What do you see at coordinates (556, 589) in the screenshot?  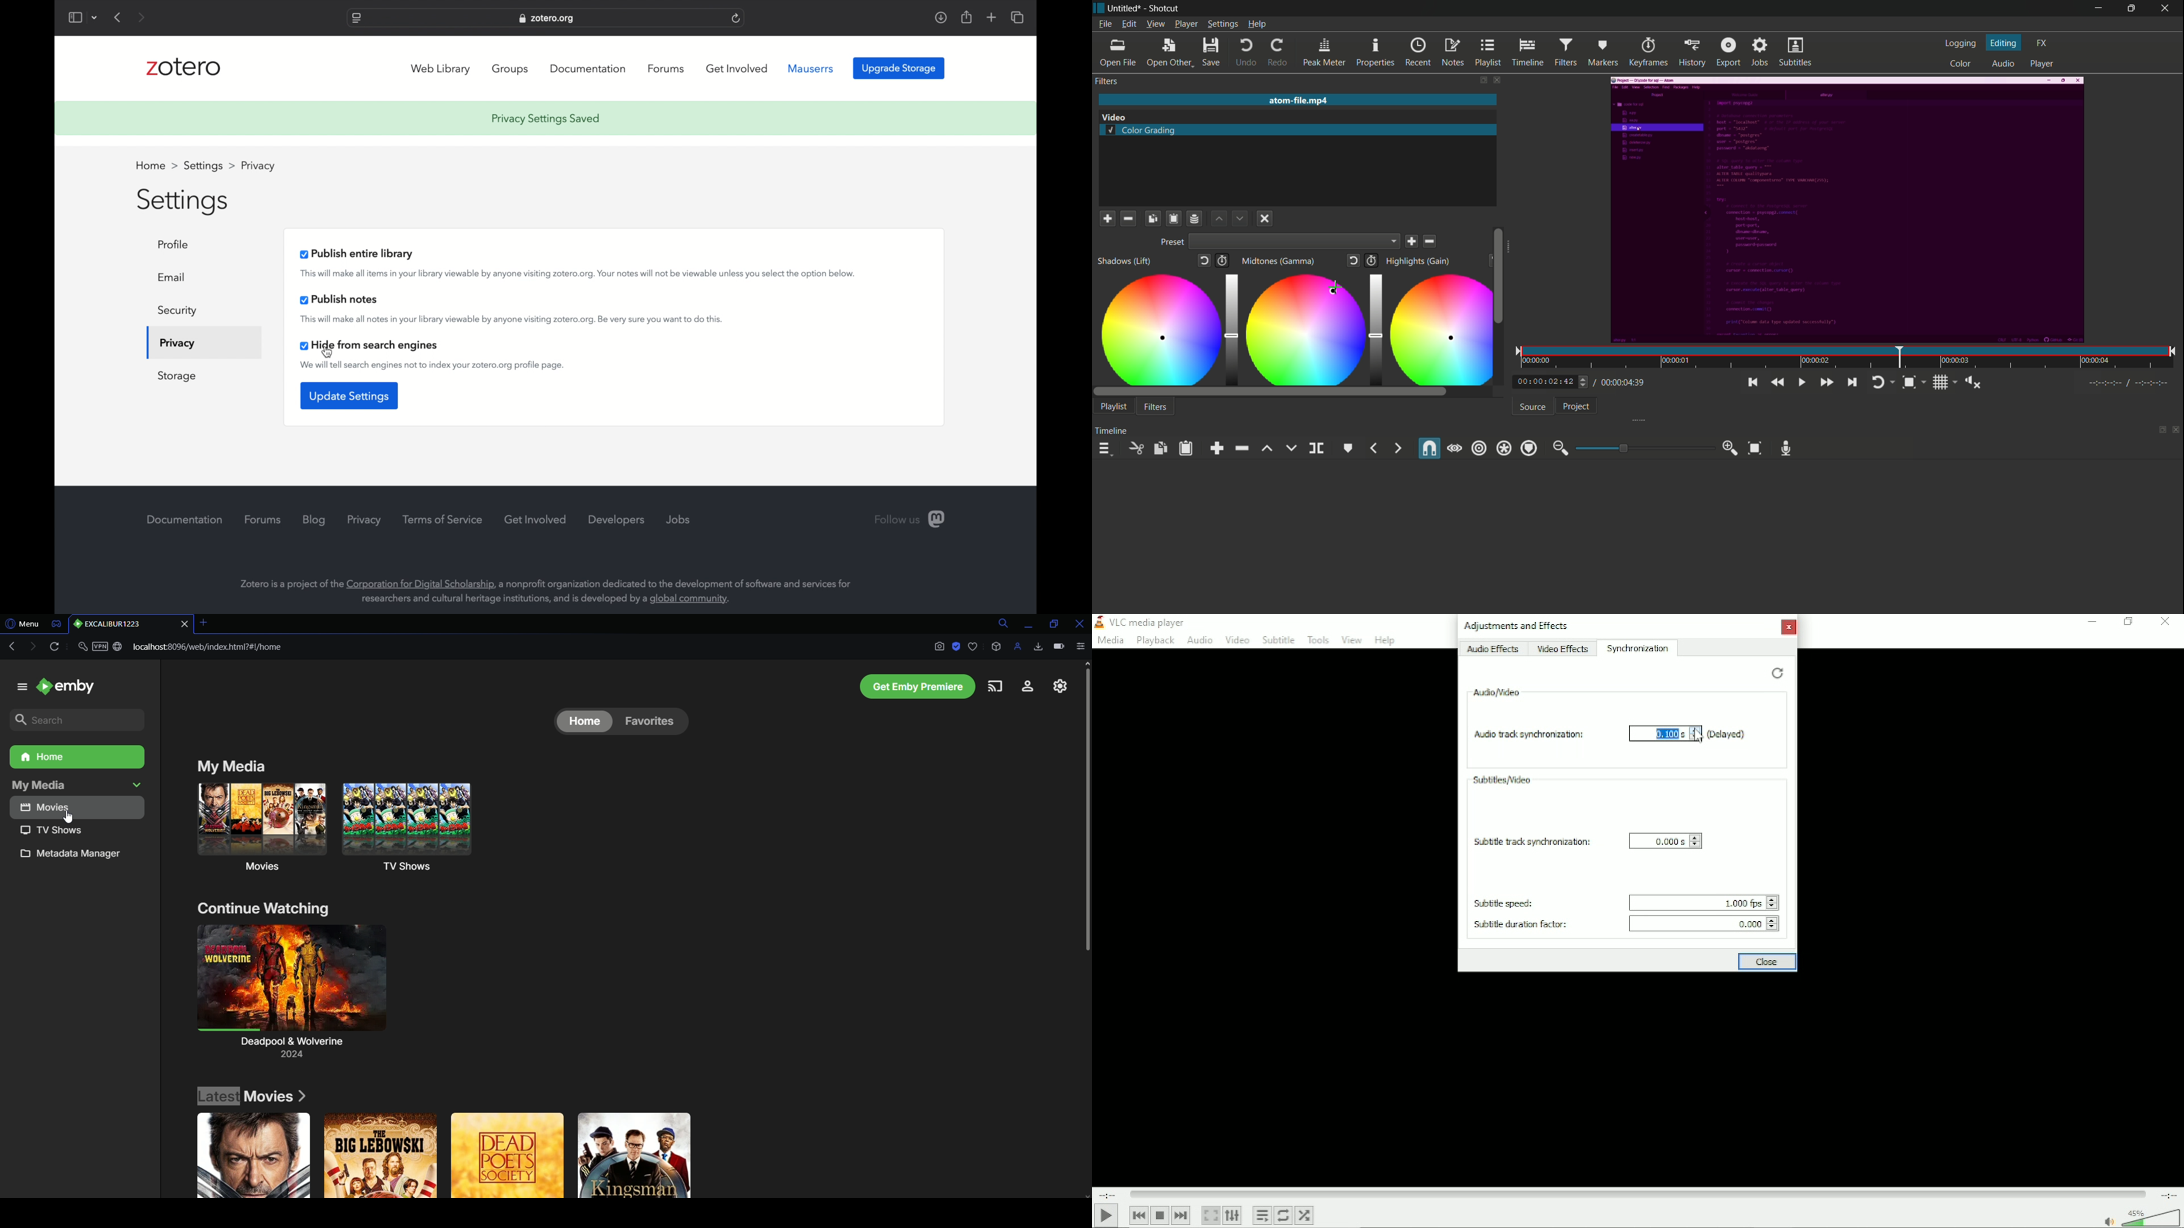 I see `Zotero is a project of the Corporation for Digital Scholarship, a nonprofit organization dedicated to the development of software and services for
researchers and cultural heritage institutions, and is developed by a global community.` at bounding box center [556, 589].